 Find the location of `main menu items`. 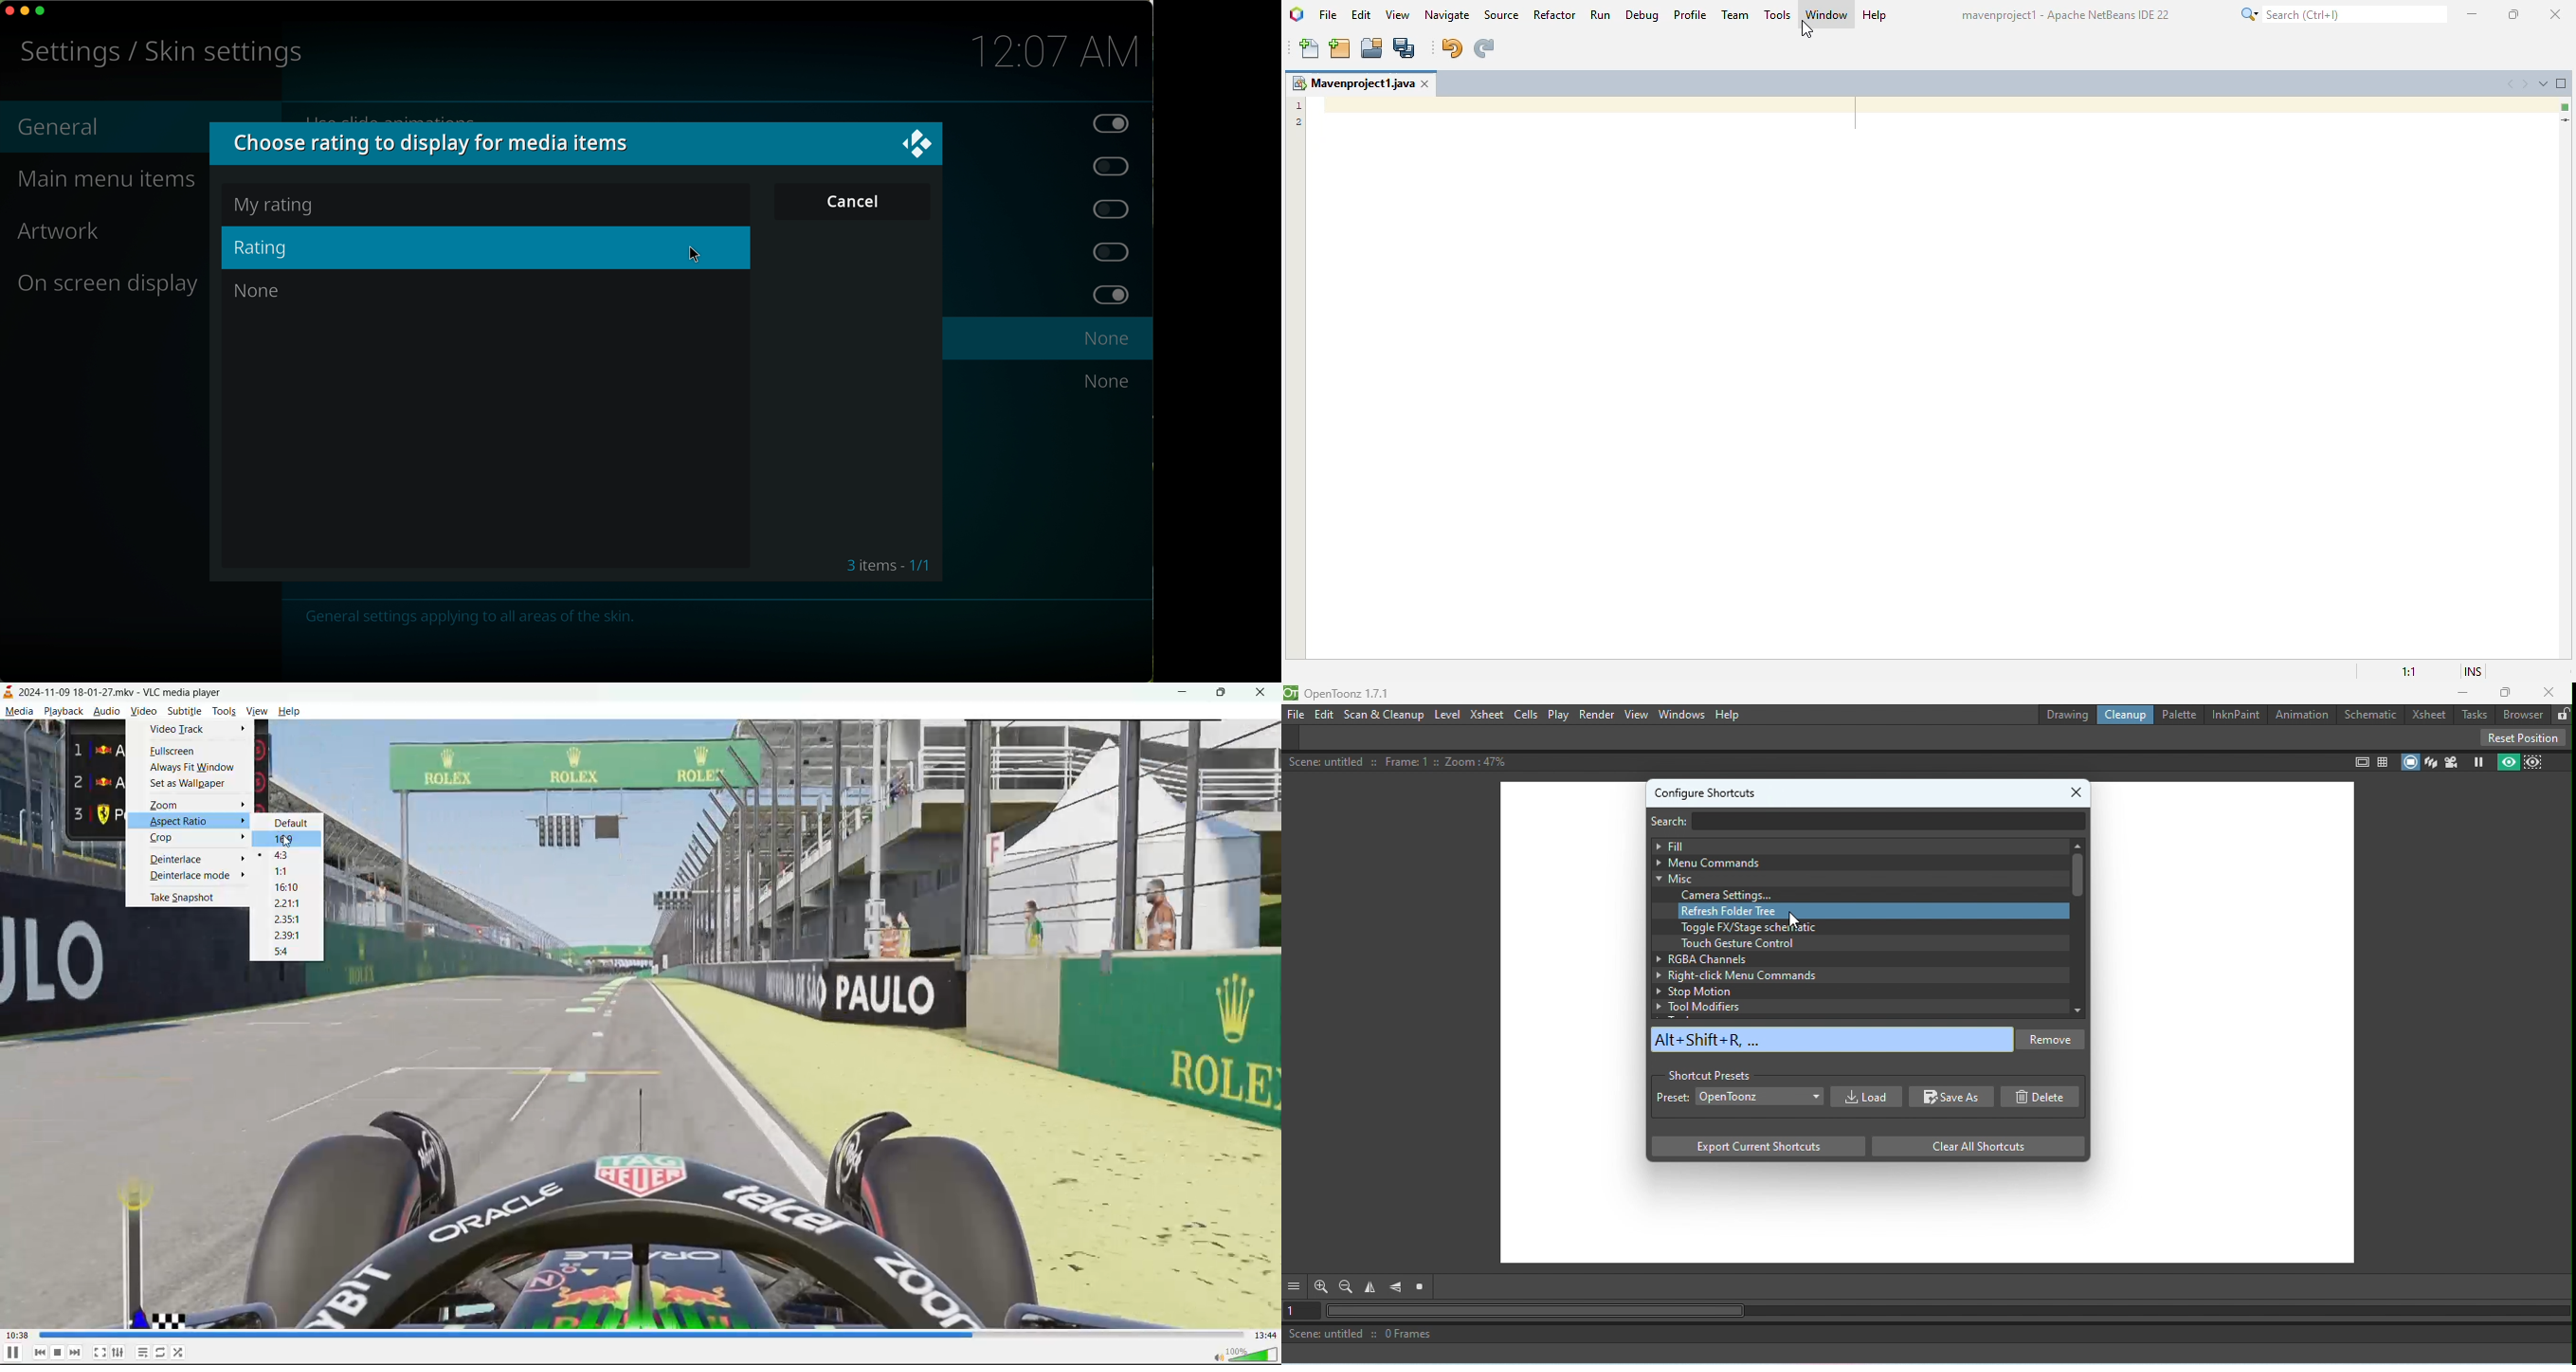

main menu items is located at coordinates (113, 180).